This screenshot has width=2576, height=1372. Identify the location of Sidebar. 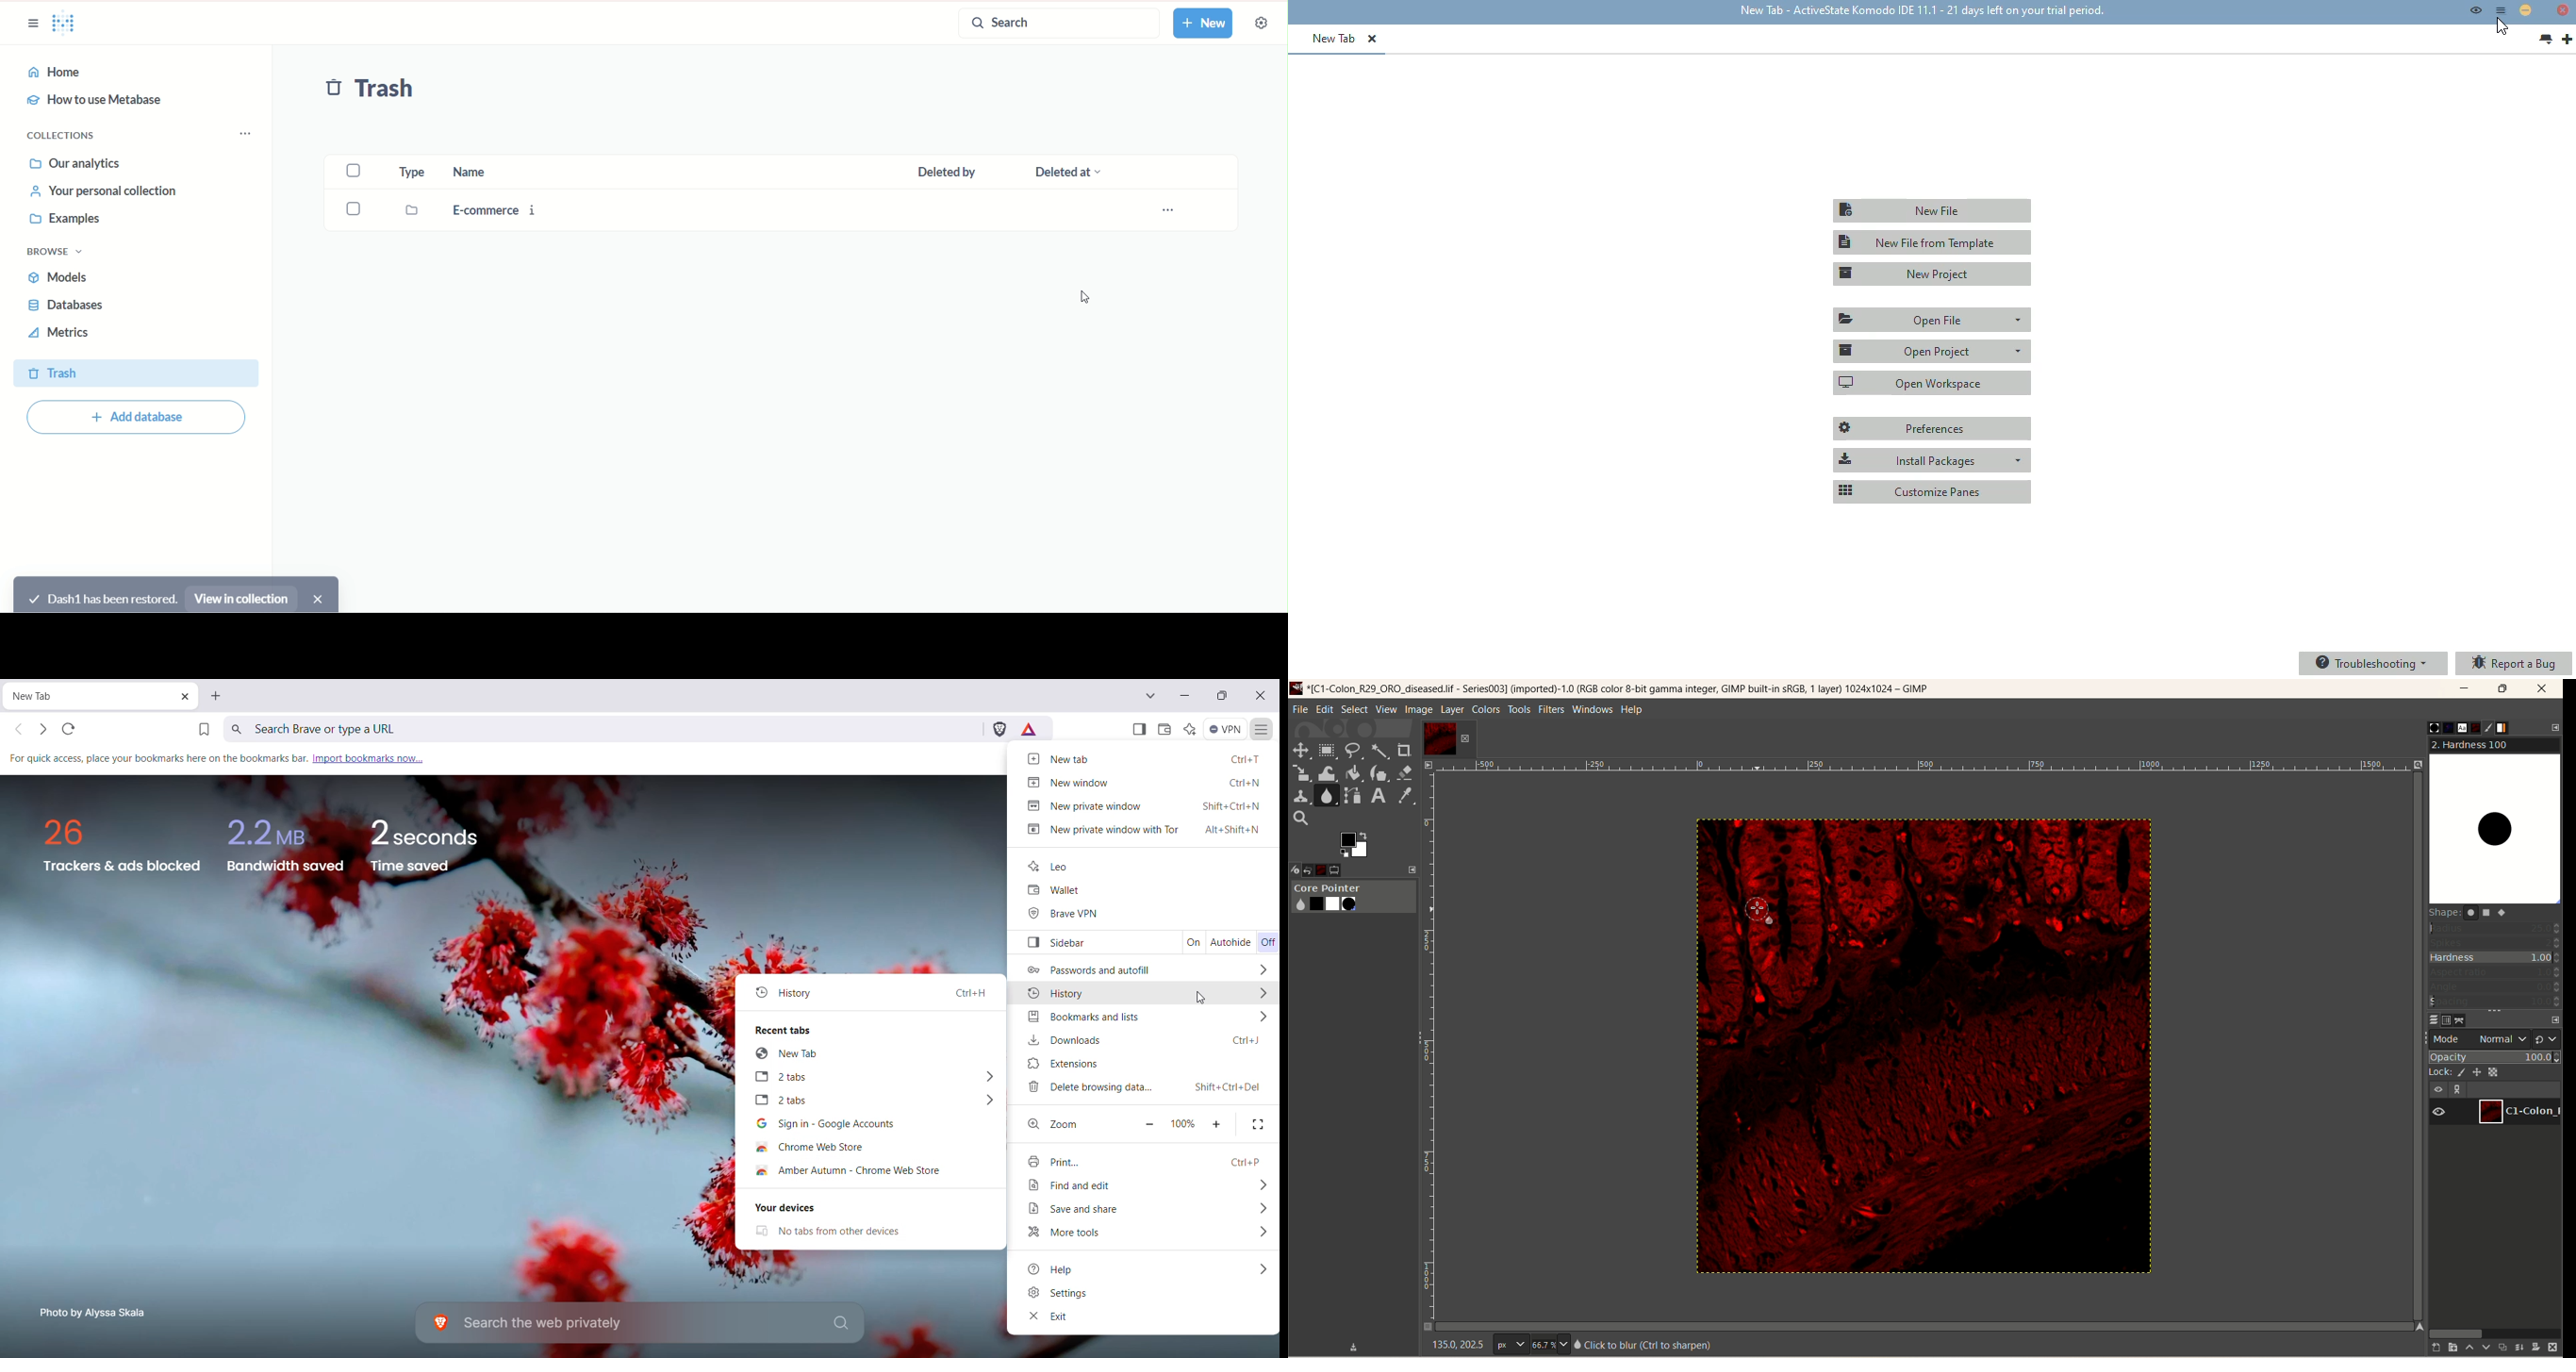
(1093, 943).